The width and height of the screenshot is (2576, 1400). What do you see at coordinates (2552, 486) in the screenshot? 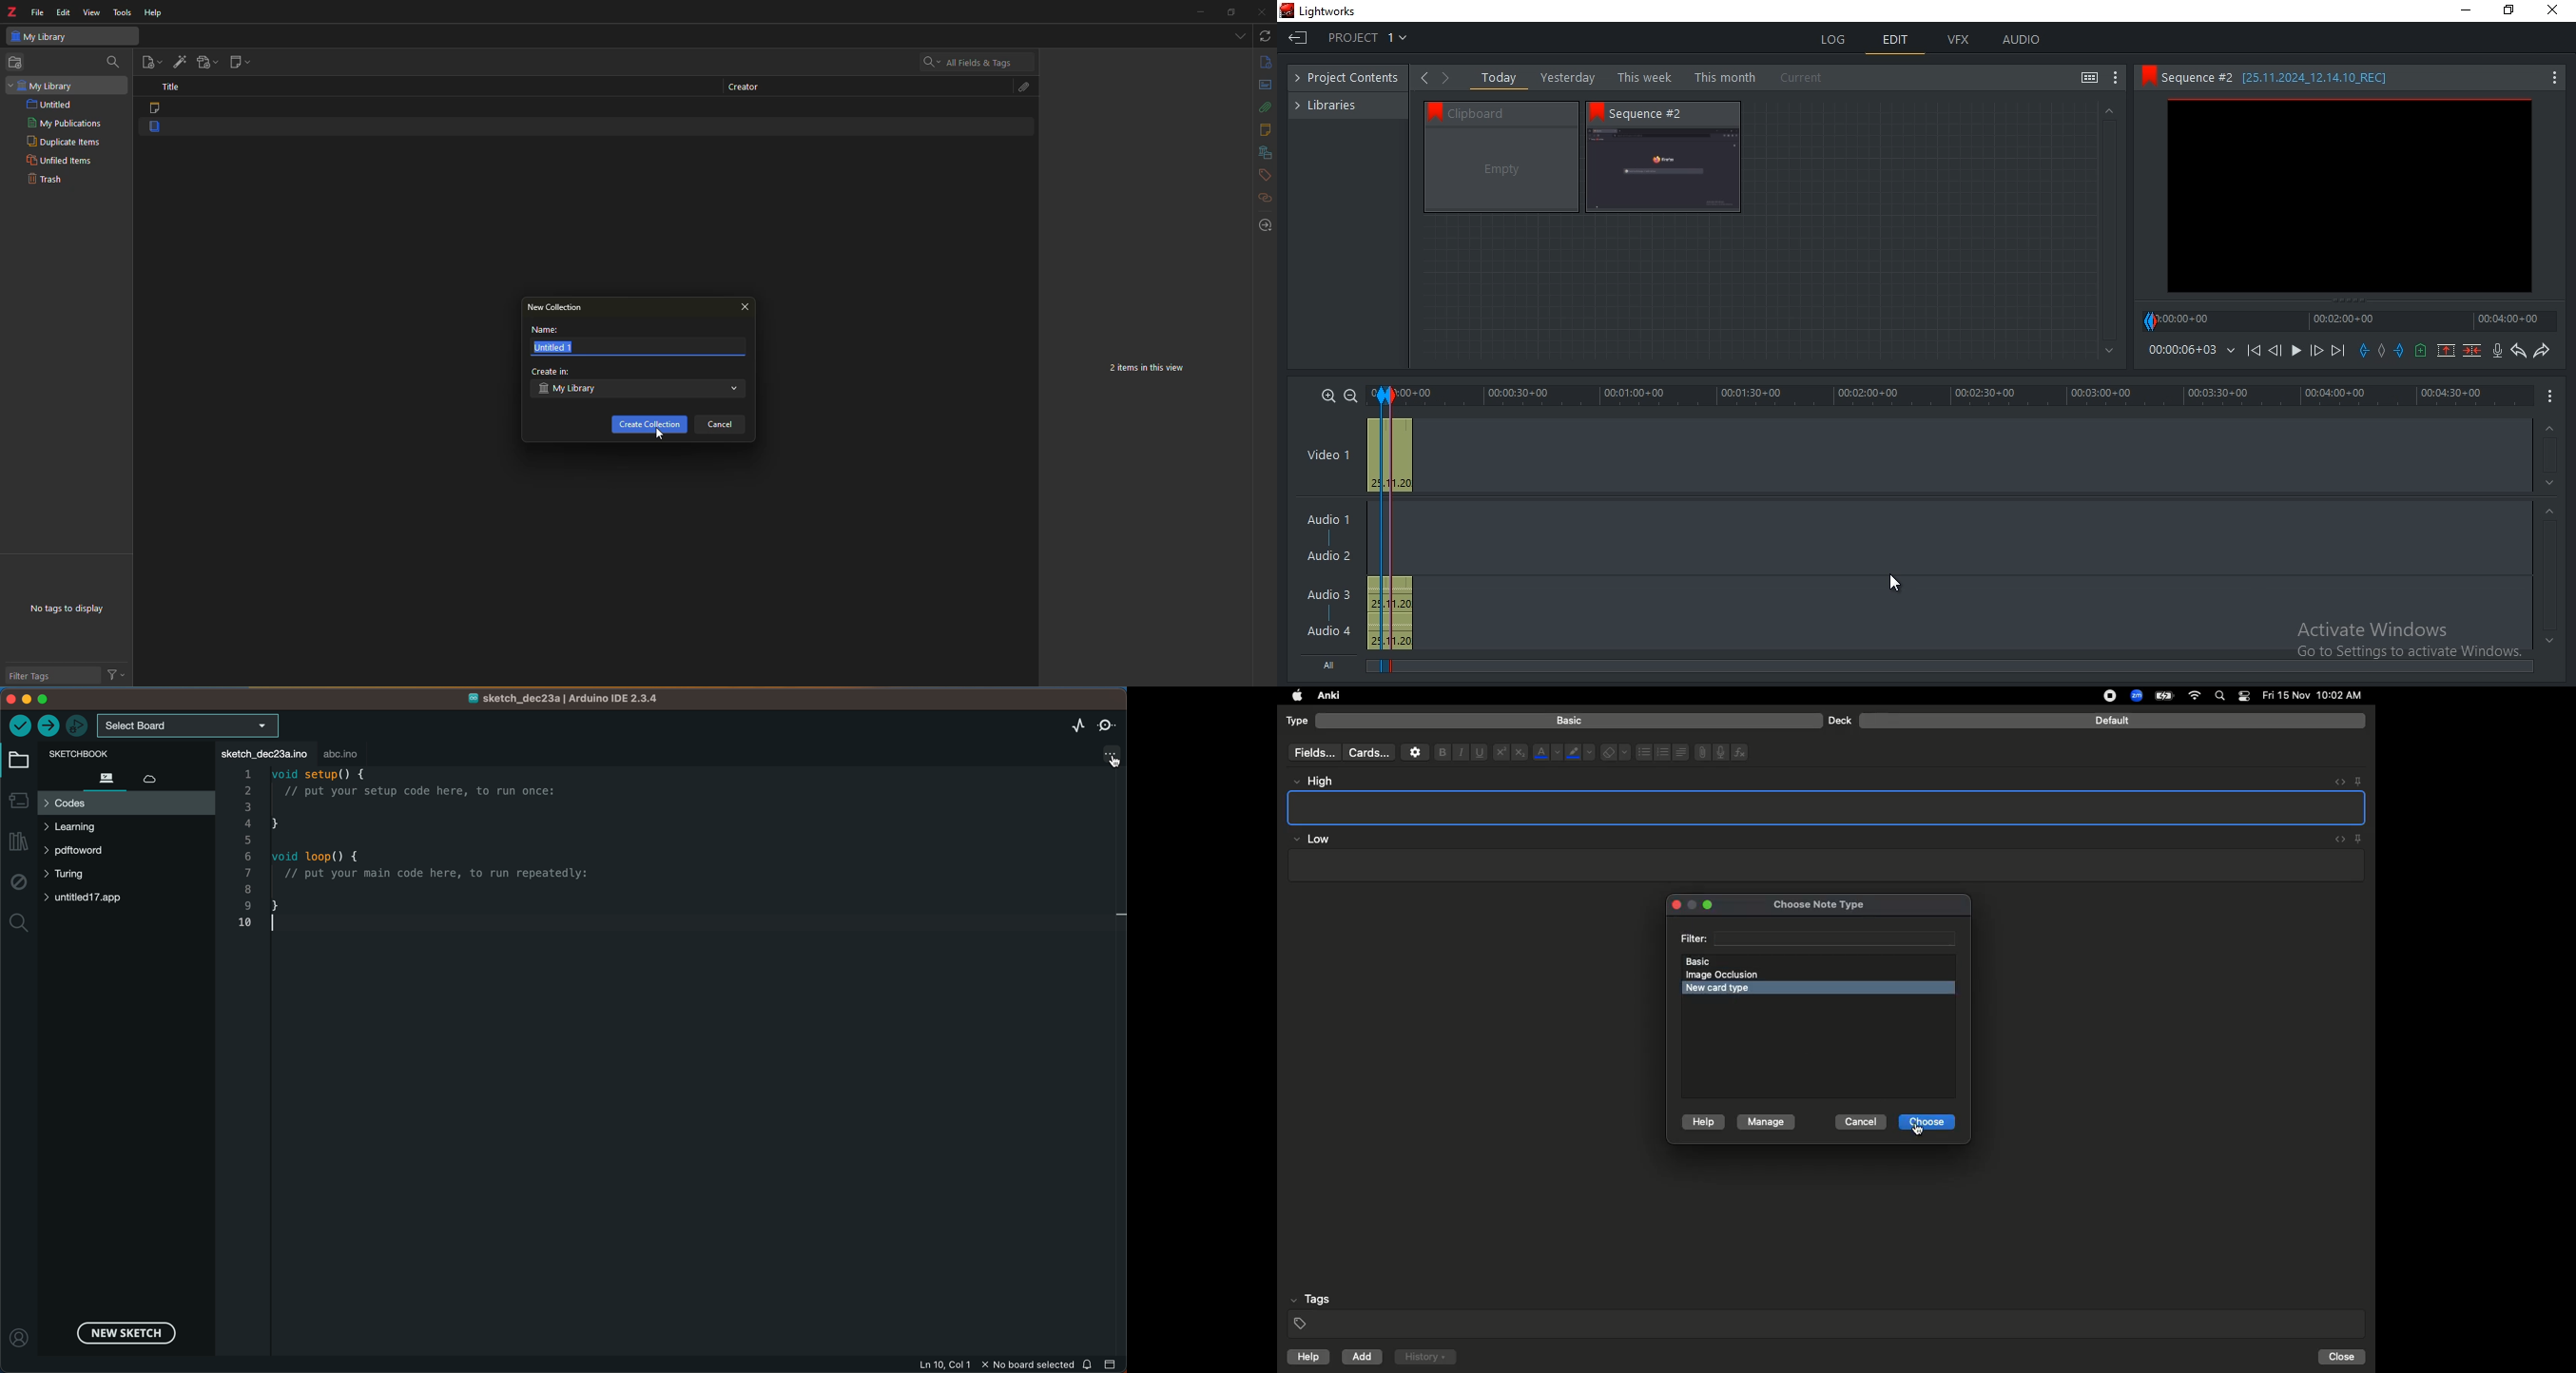
I see `Greyed out down arrow` at bounding box center [2552, 486].